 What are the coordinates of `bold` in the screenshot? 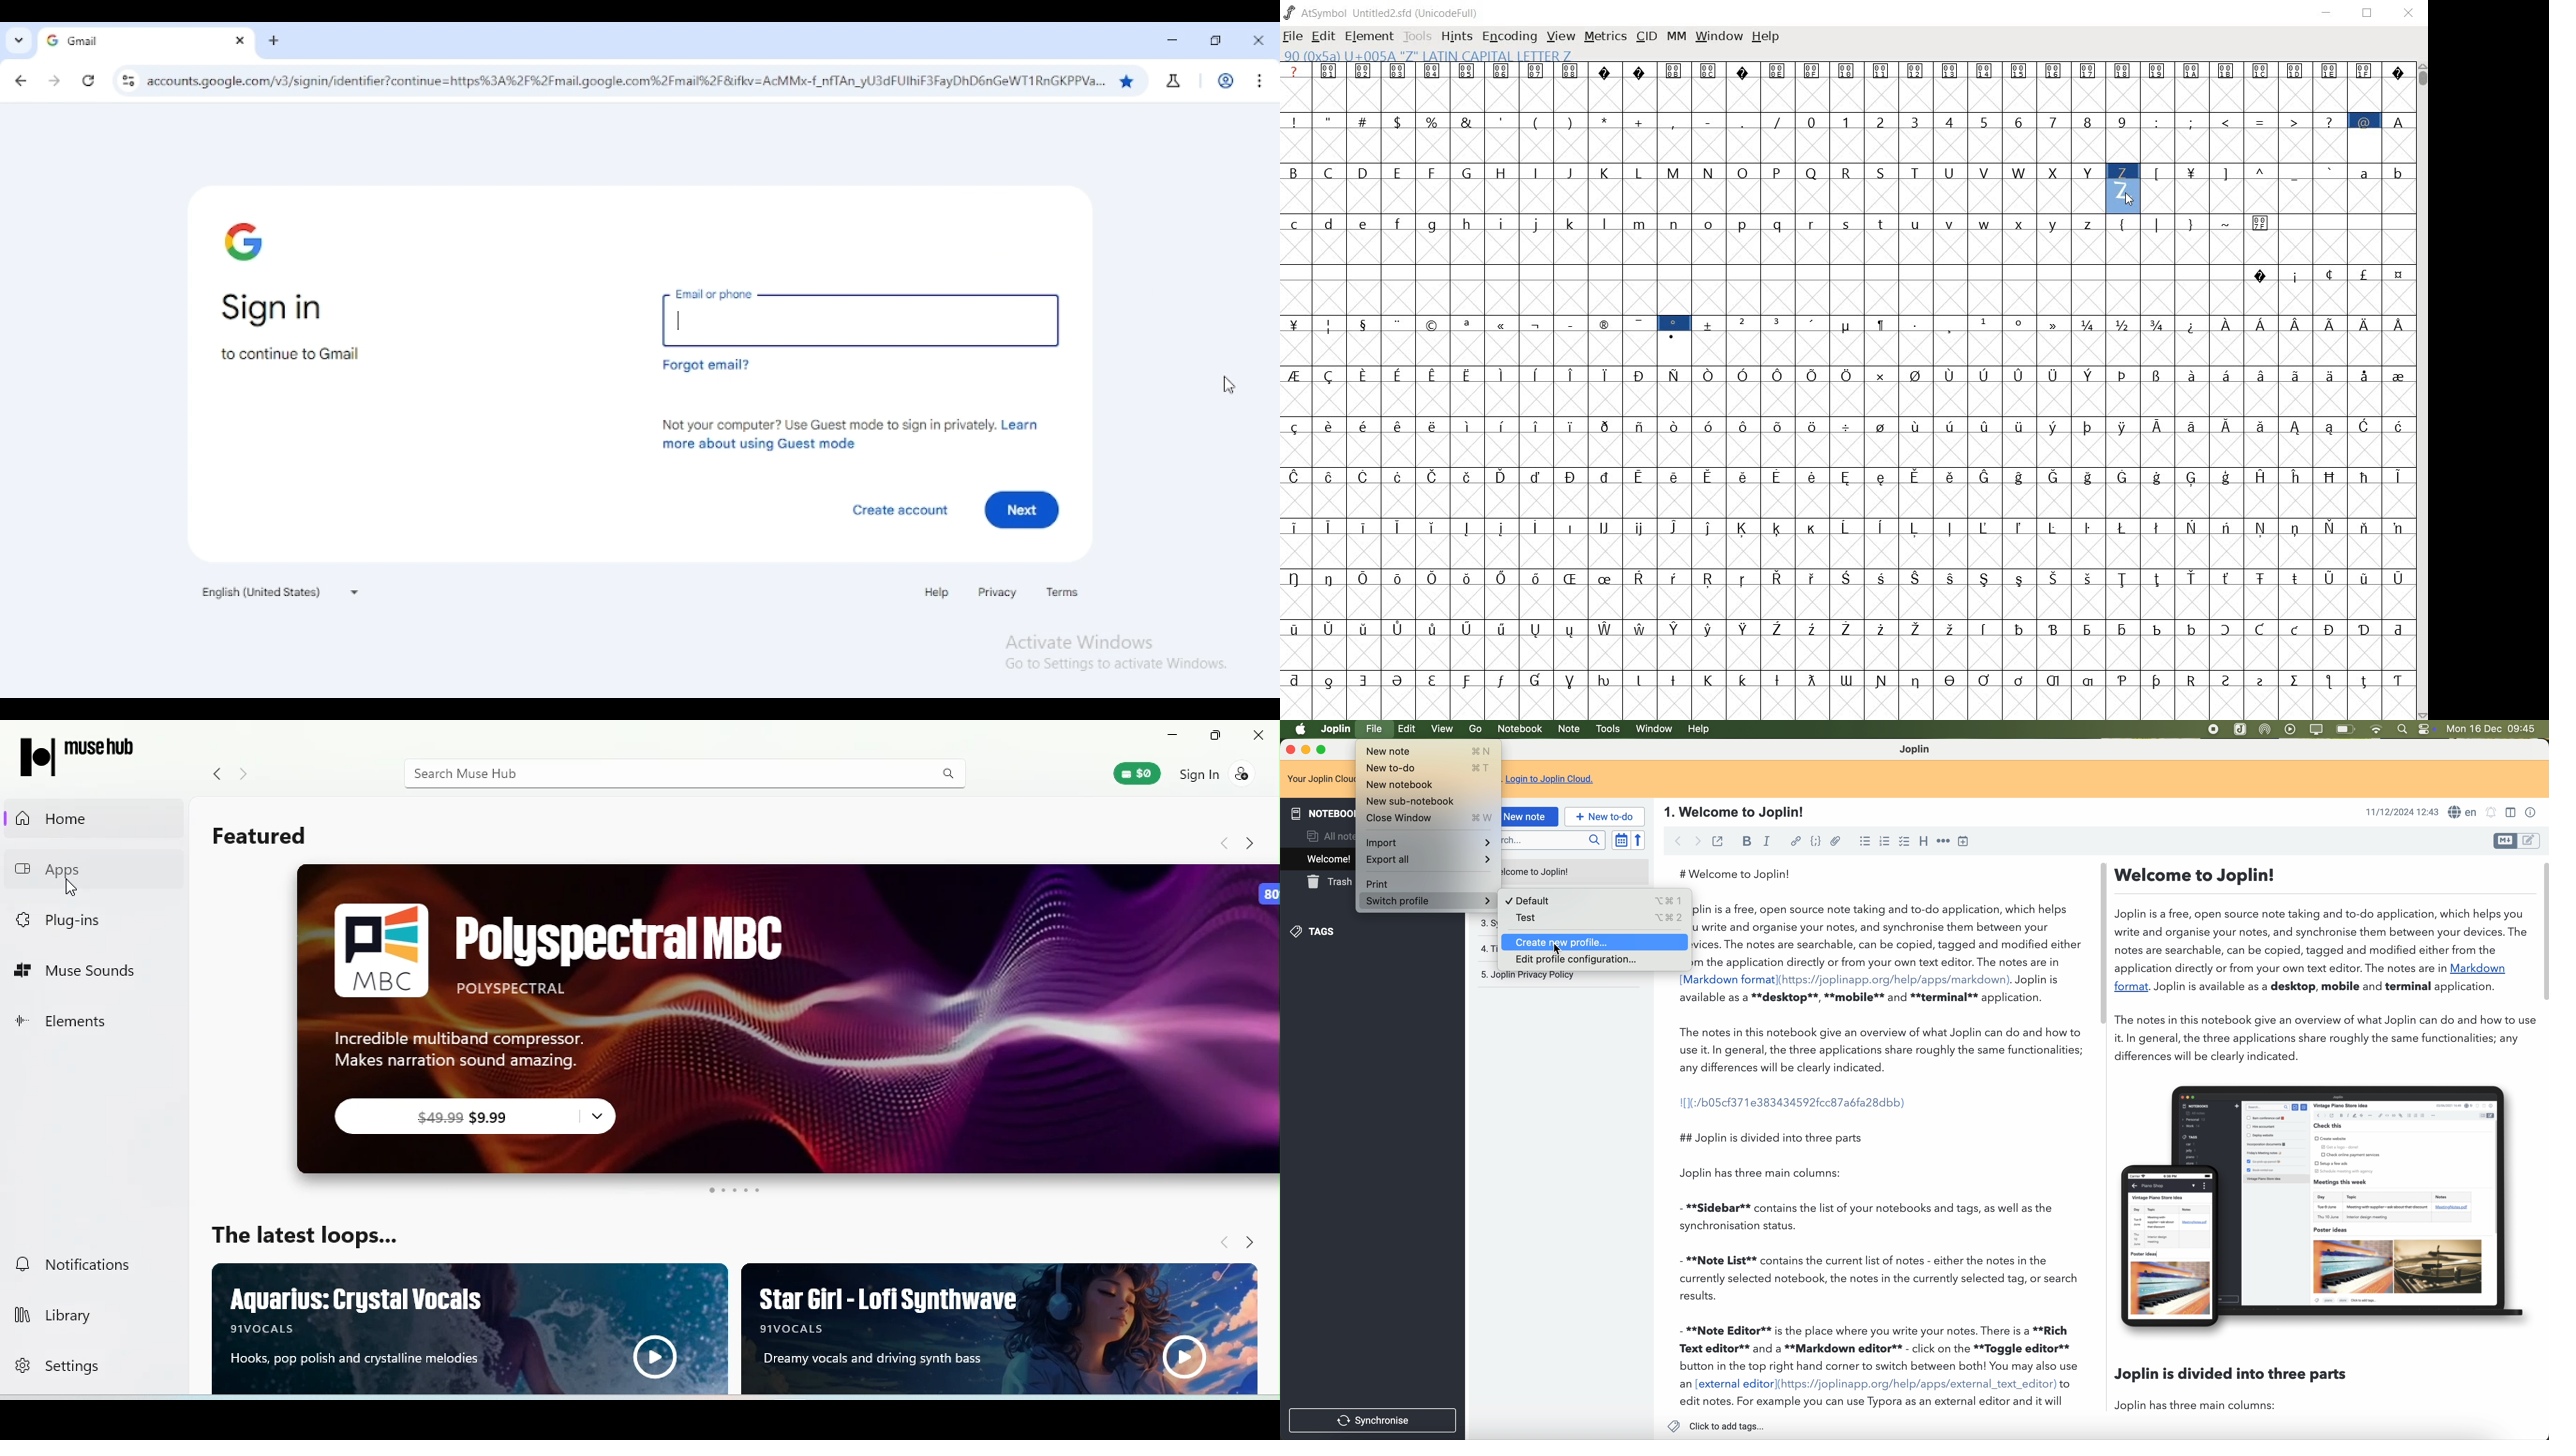 It's located at (1747, 841).